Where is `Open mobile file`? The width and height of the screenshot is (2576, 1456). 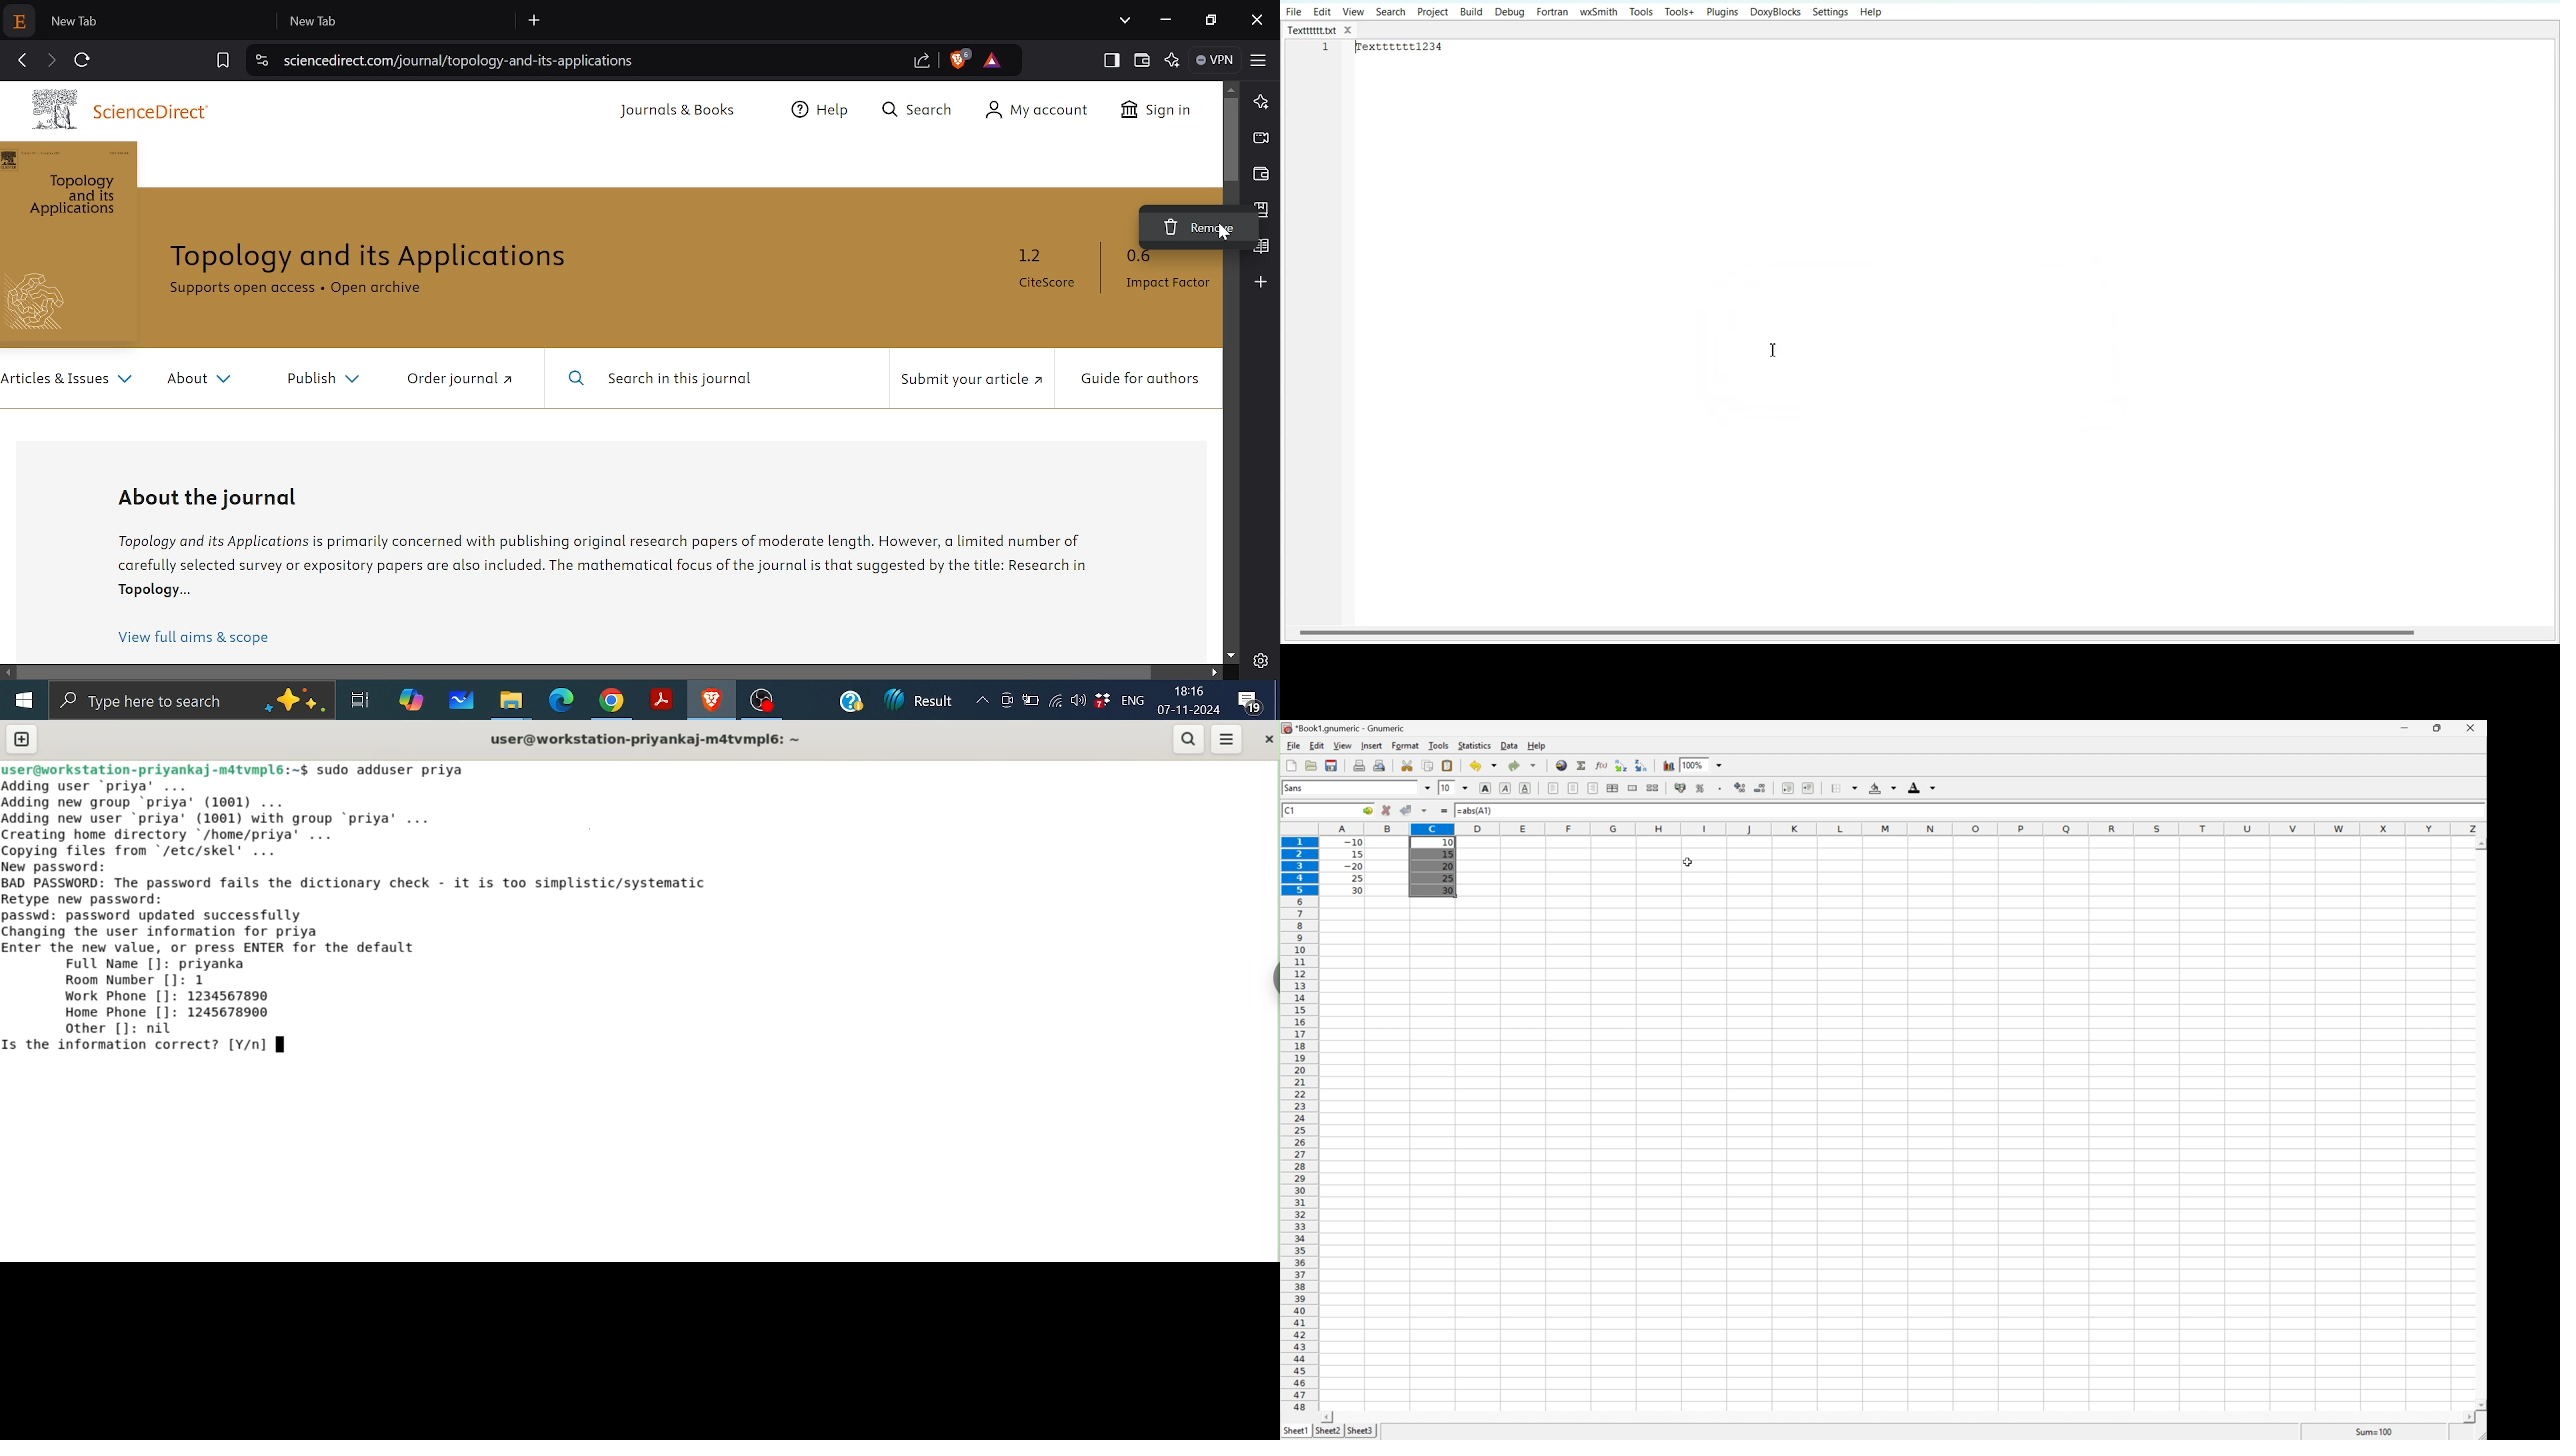 Open mobile file is located at coordinates (1330, 765).